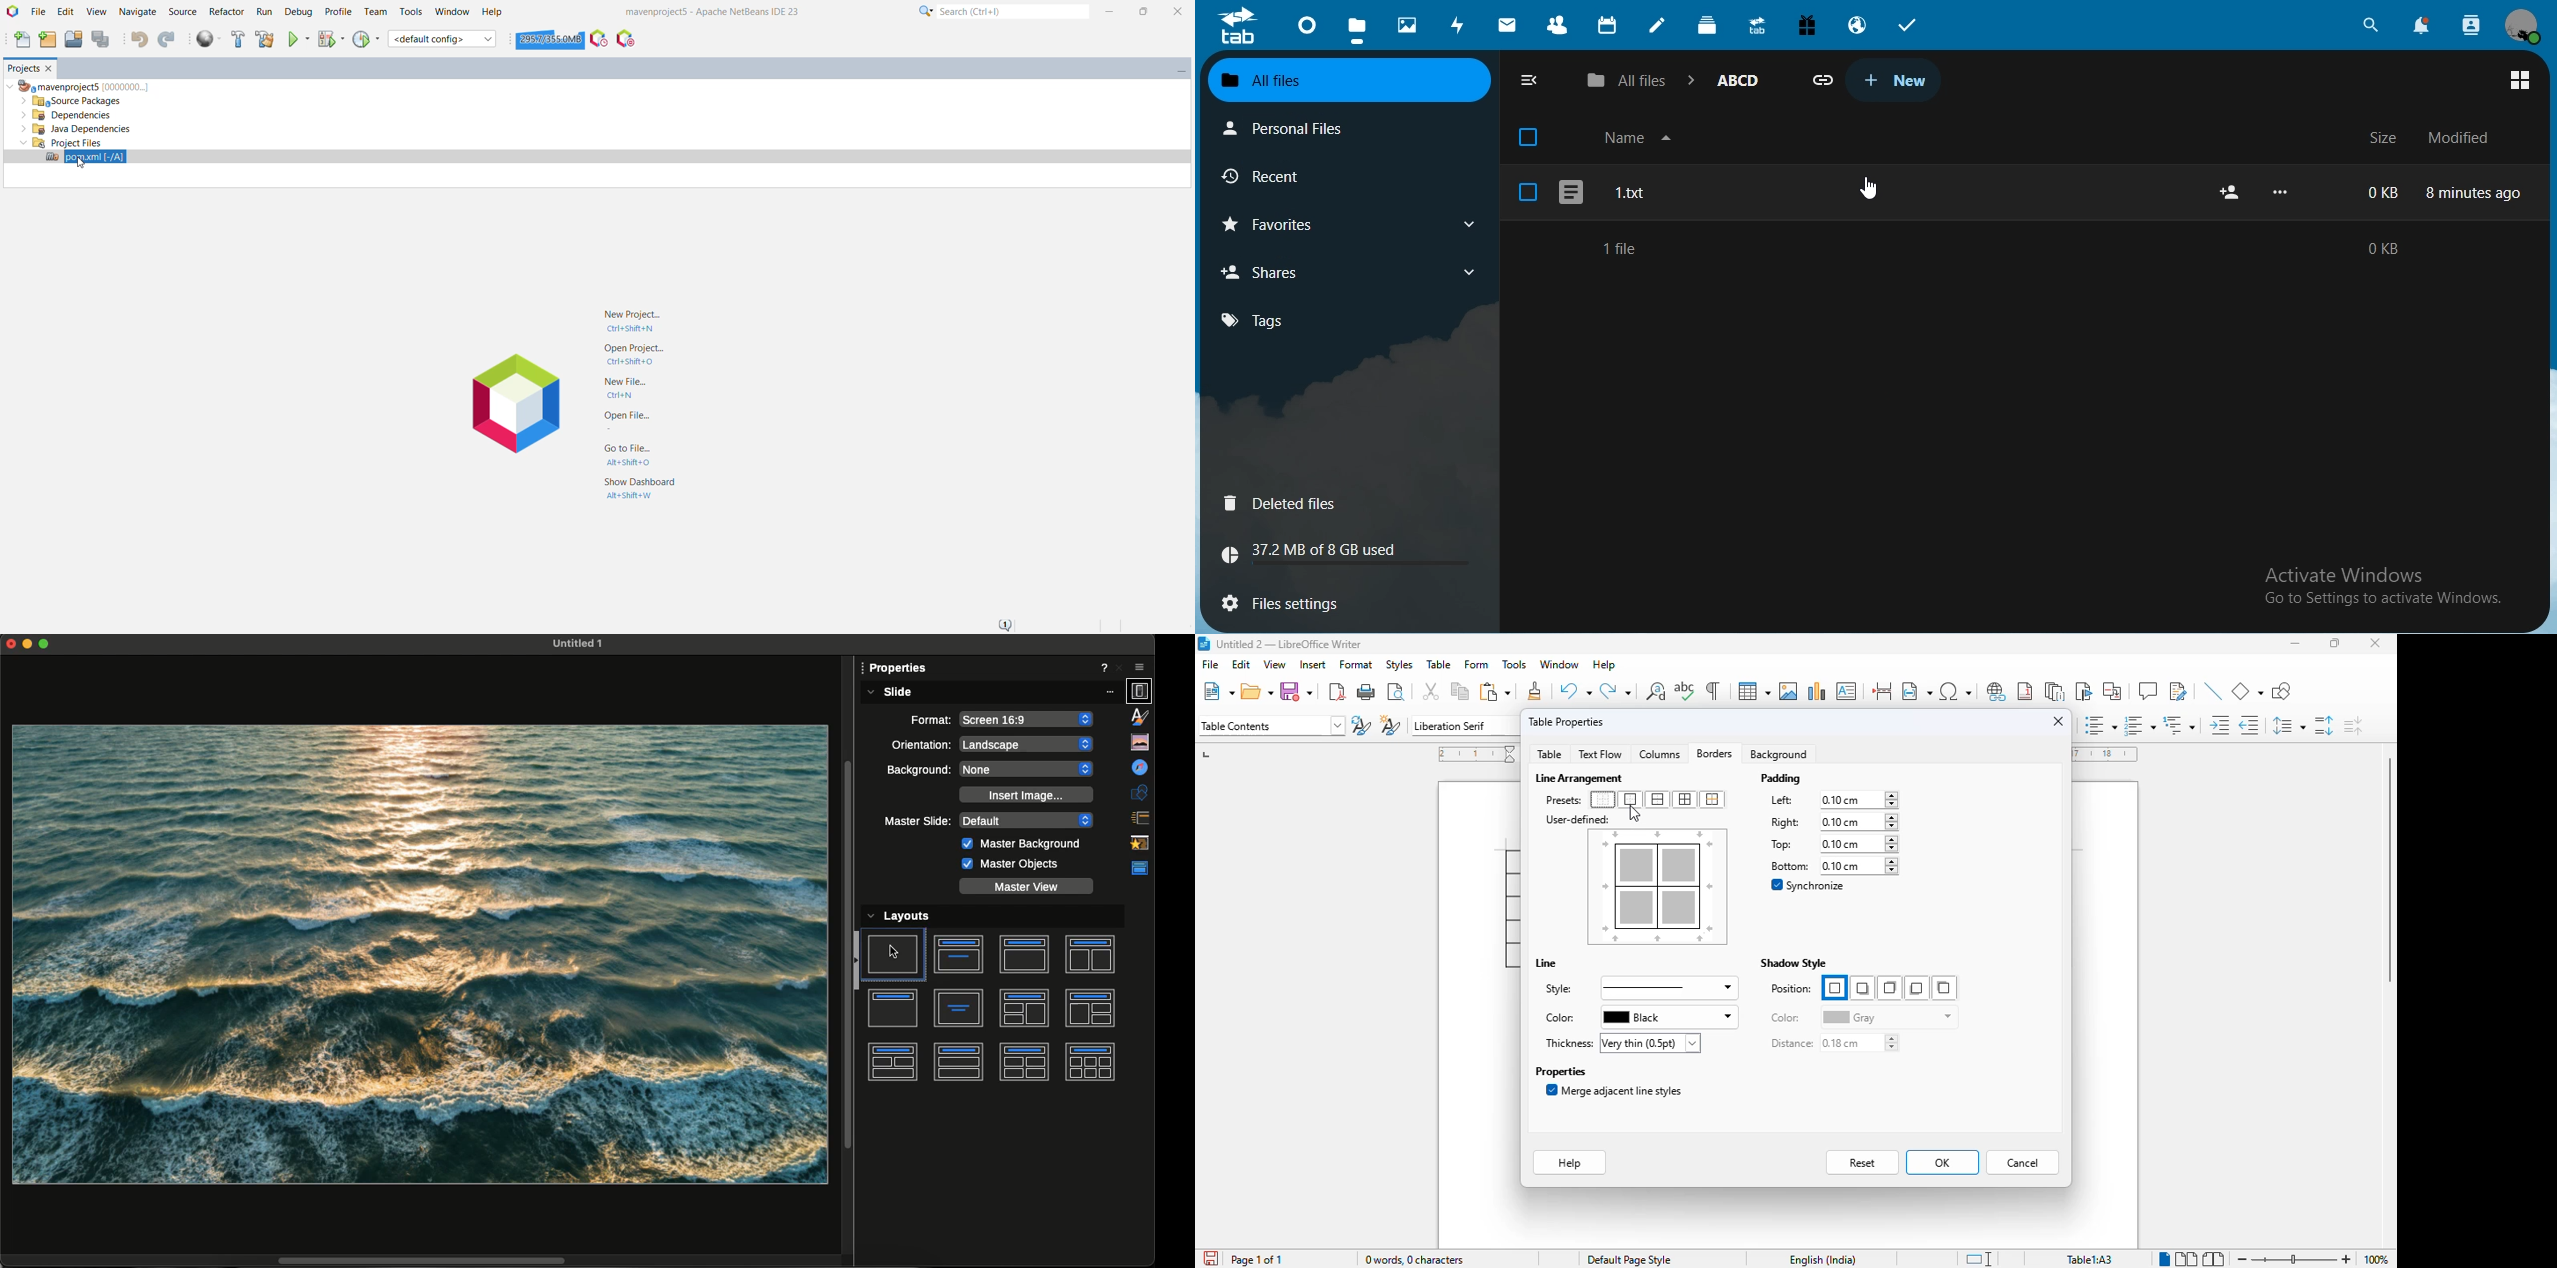  Describe the element at coordinates (1546, 963) in the screenshot. I see `line` at that location.